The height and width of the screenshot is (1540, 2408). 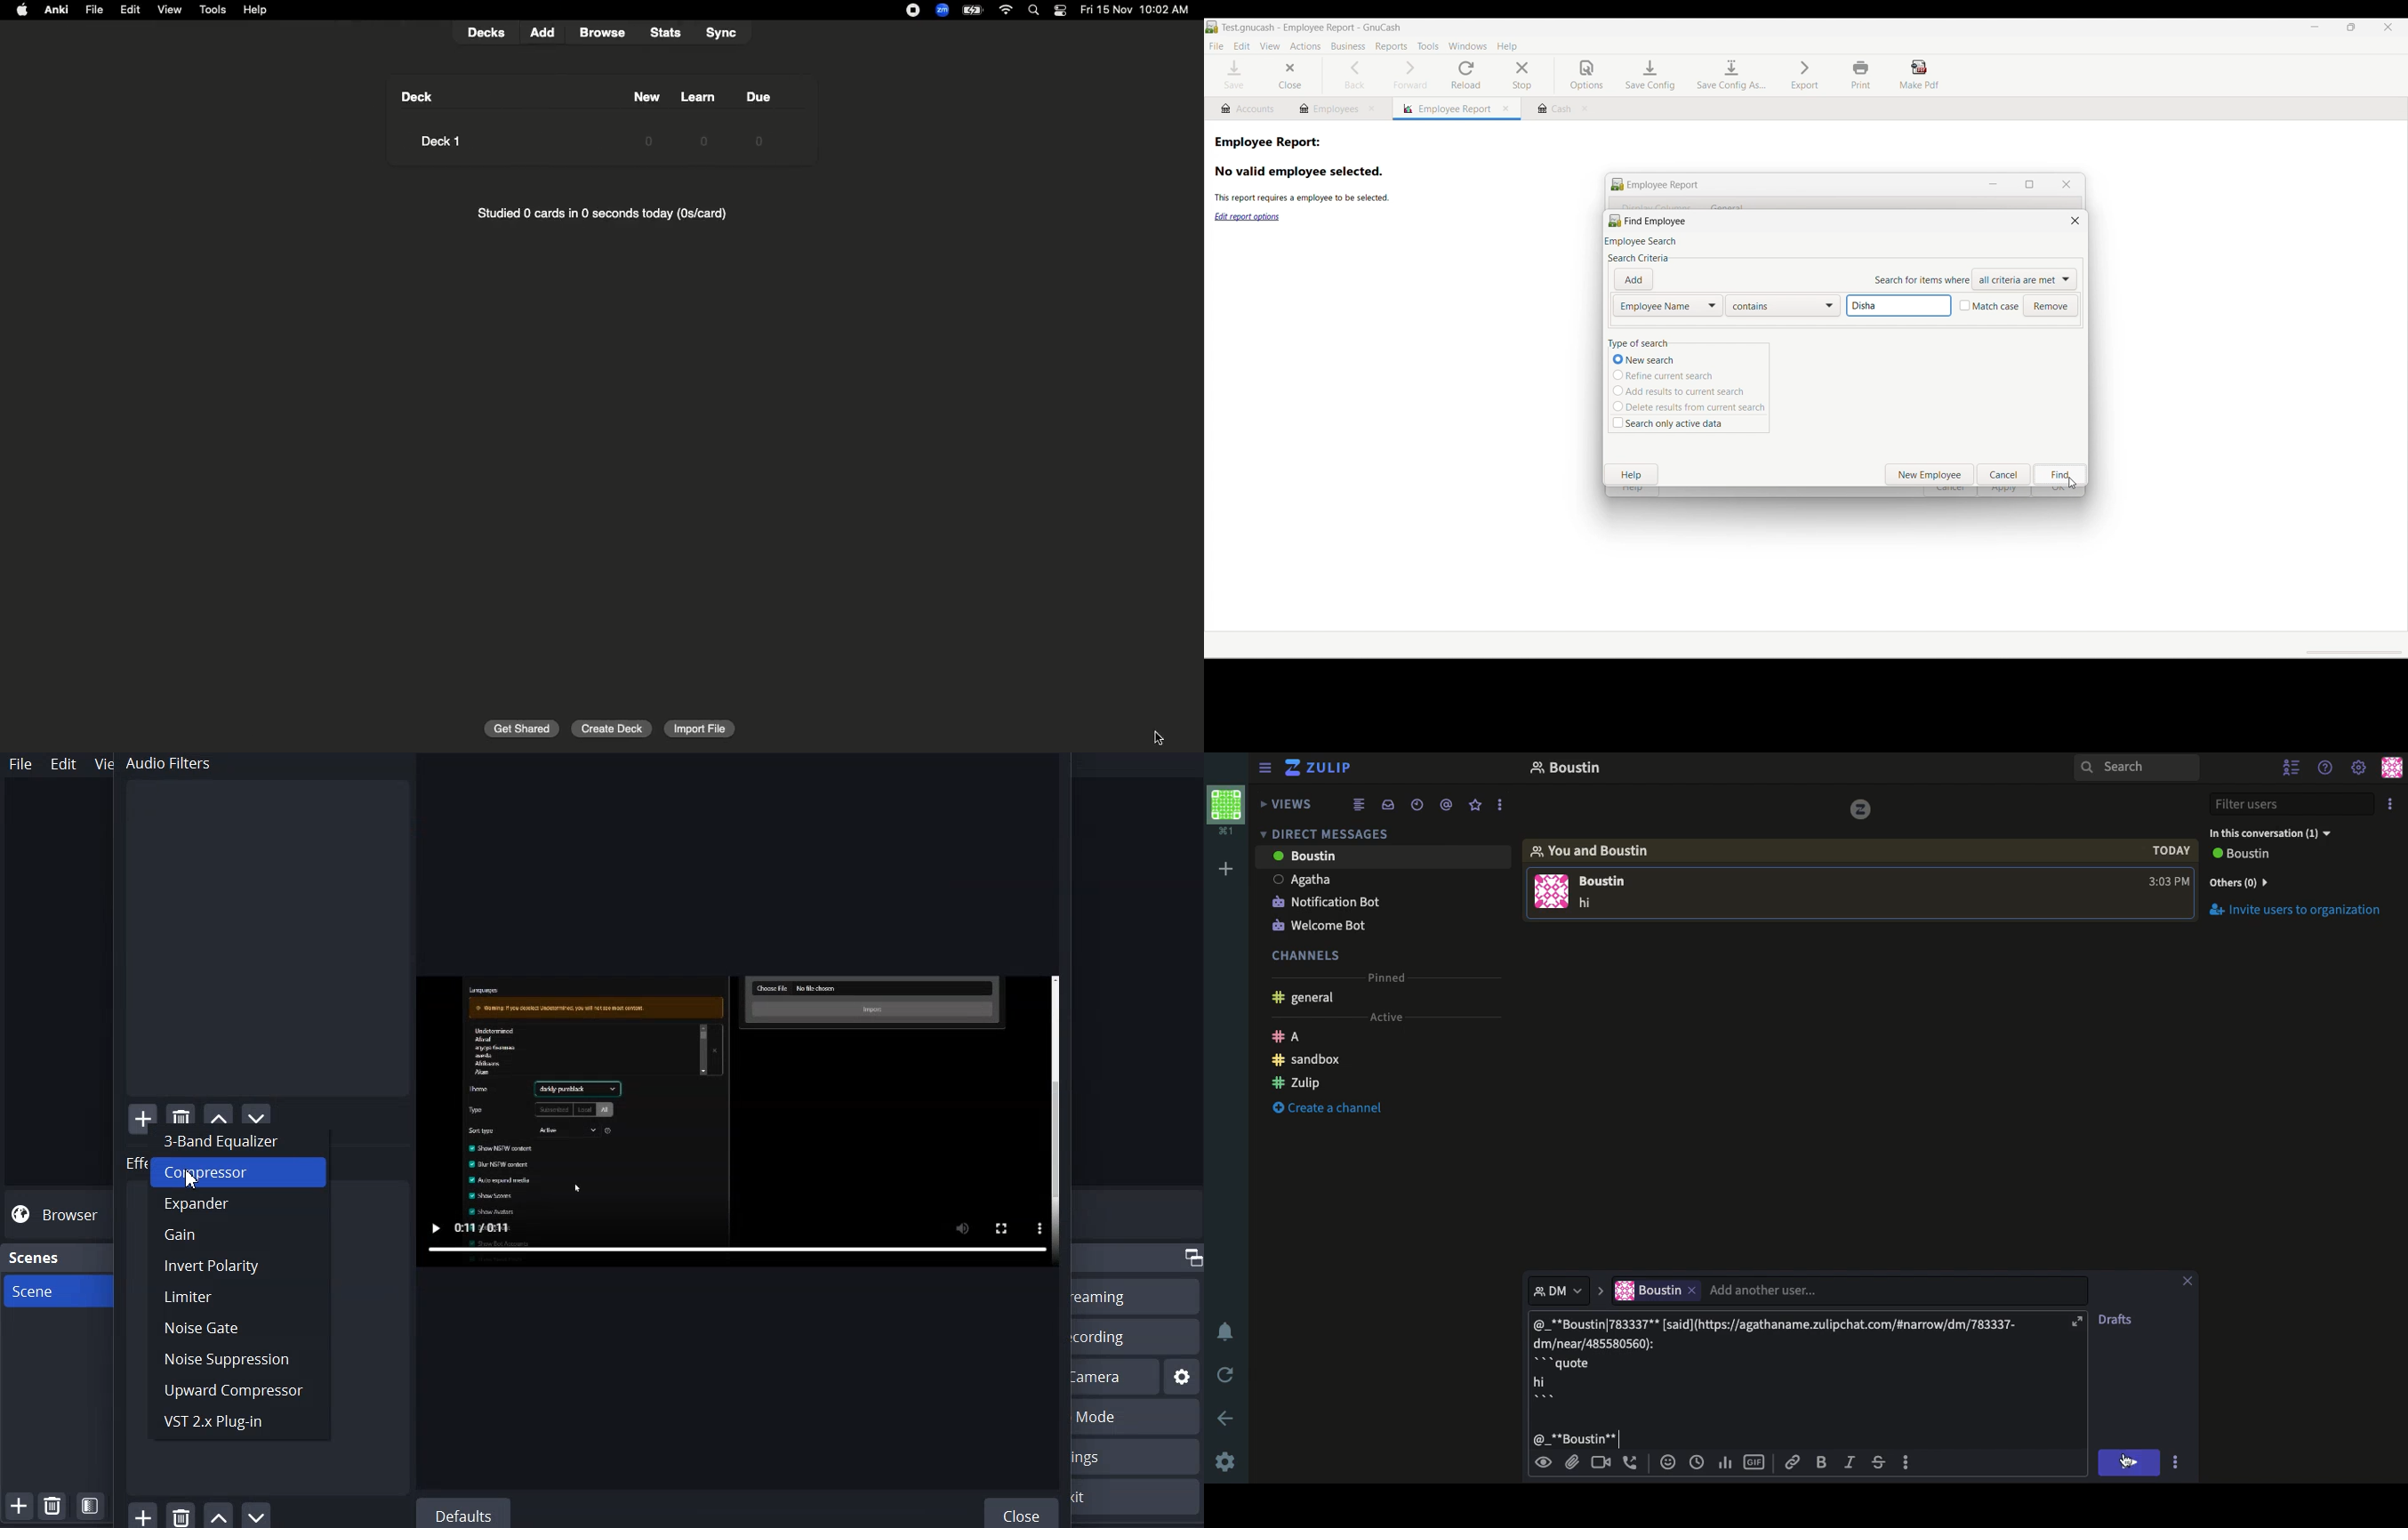 What do you see at coordinates (2292, 767) in the screenshot?
I see `Hide users list` at bounding box center [2292, 767].